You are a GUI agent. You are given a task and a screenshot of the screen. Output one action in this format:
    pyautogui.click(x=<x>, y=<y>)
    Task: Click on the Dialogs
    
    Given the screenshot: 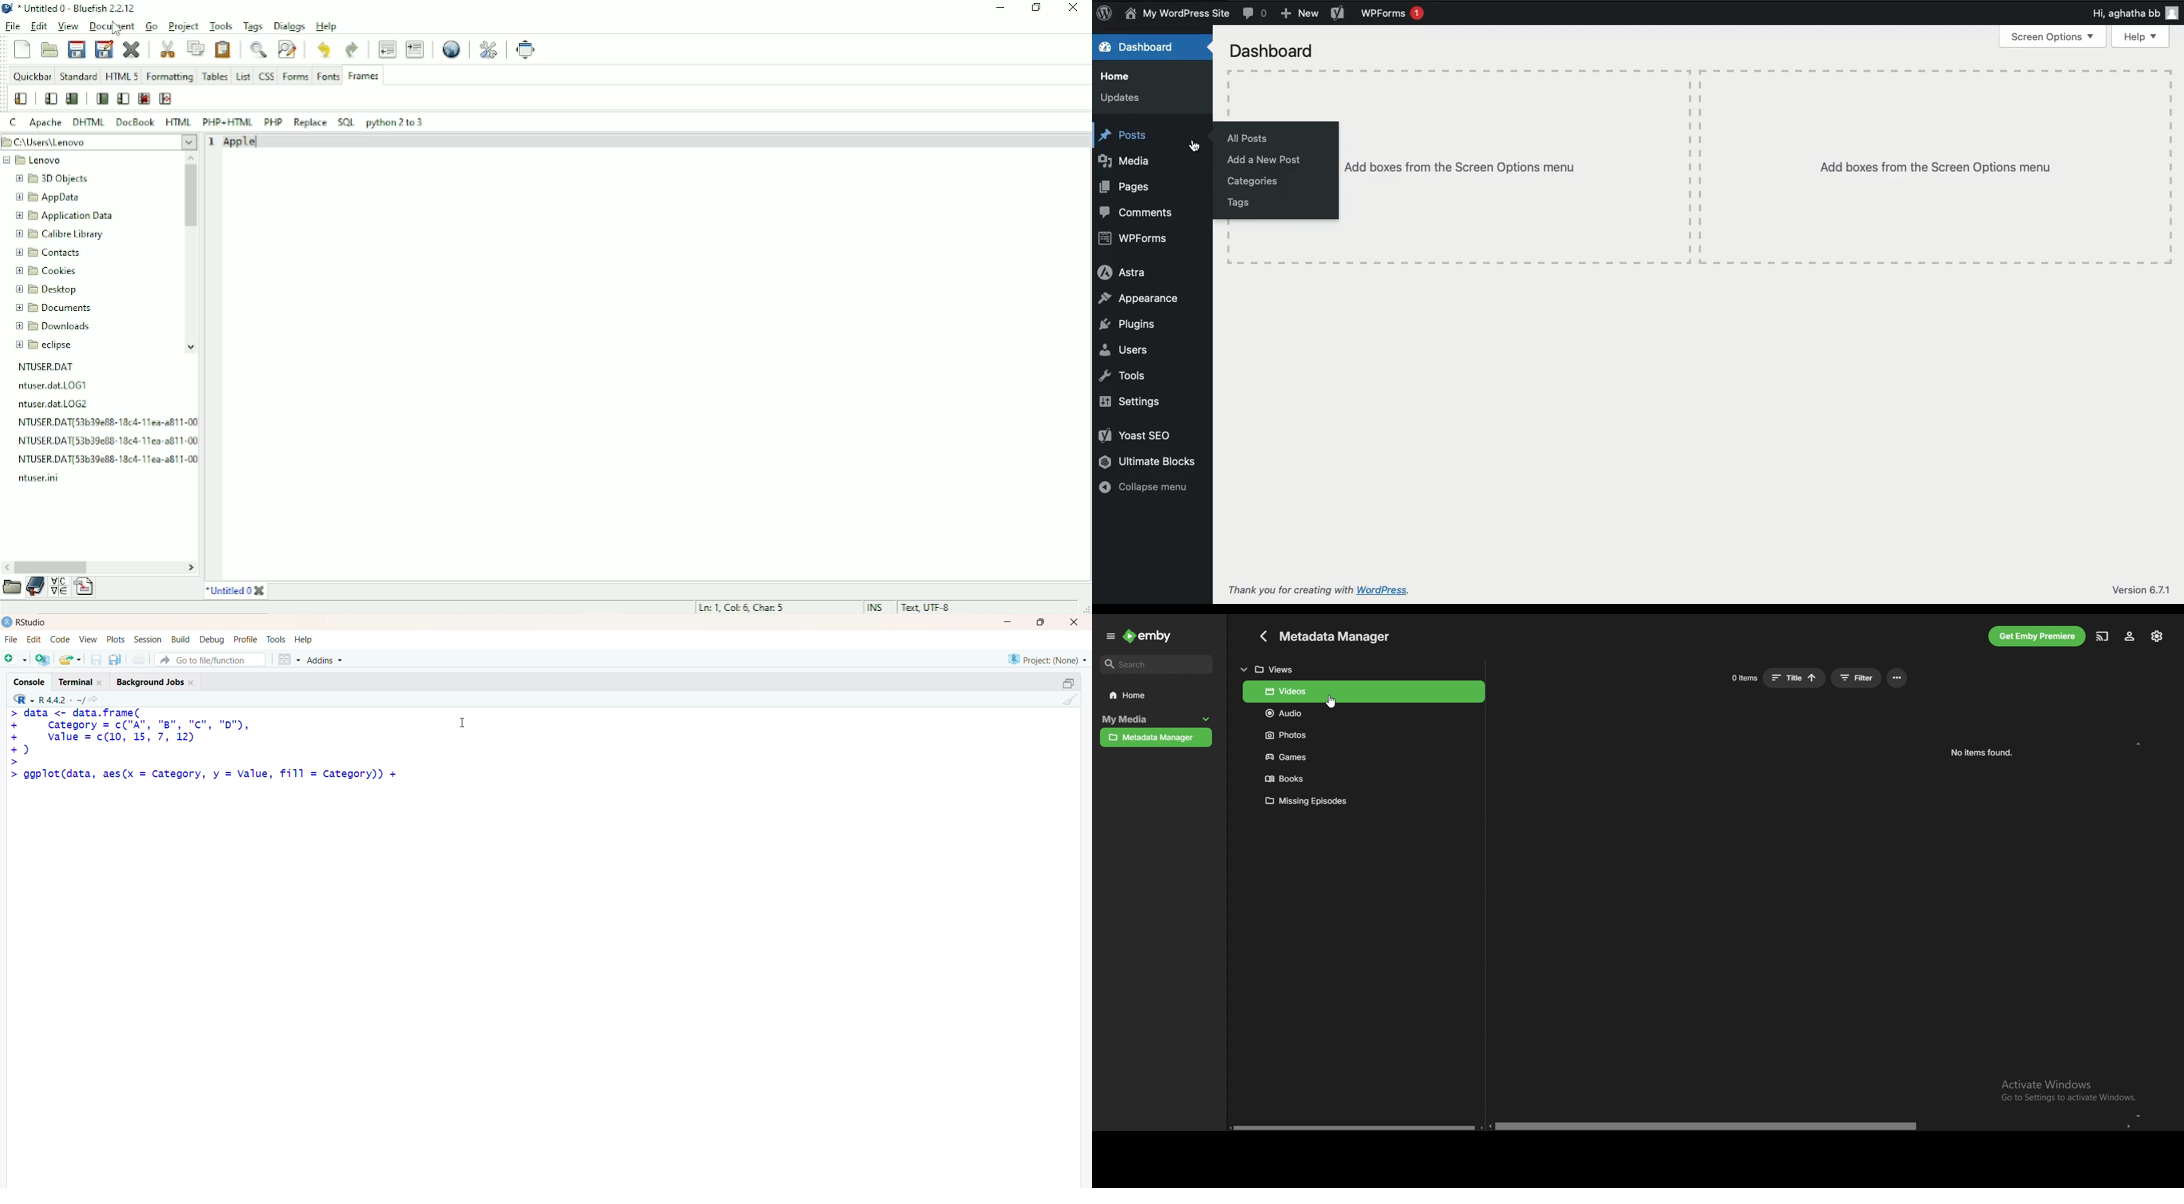 What is the action you would take?
    pyautogui.click(x=290, y=25)
    